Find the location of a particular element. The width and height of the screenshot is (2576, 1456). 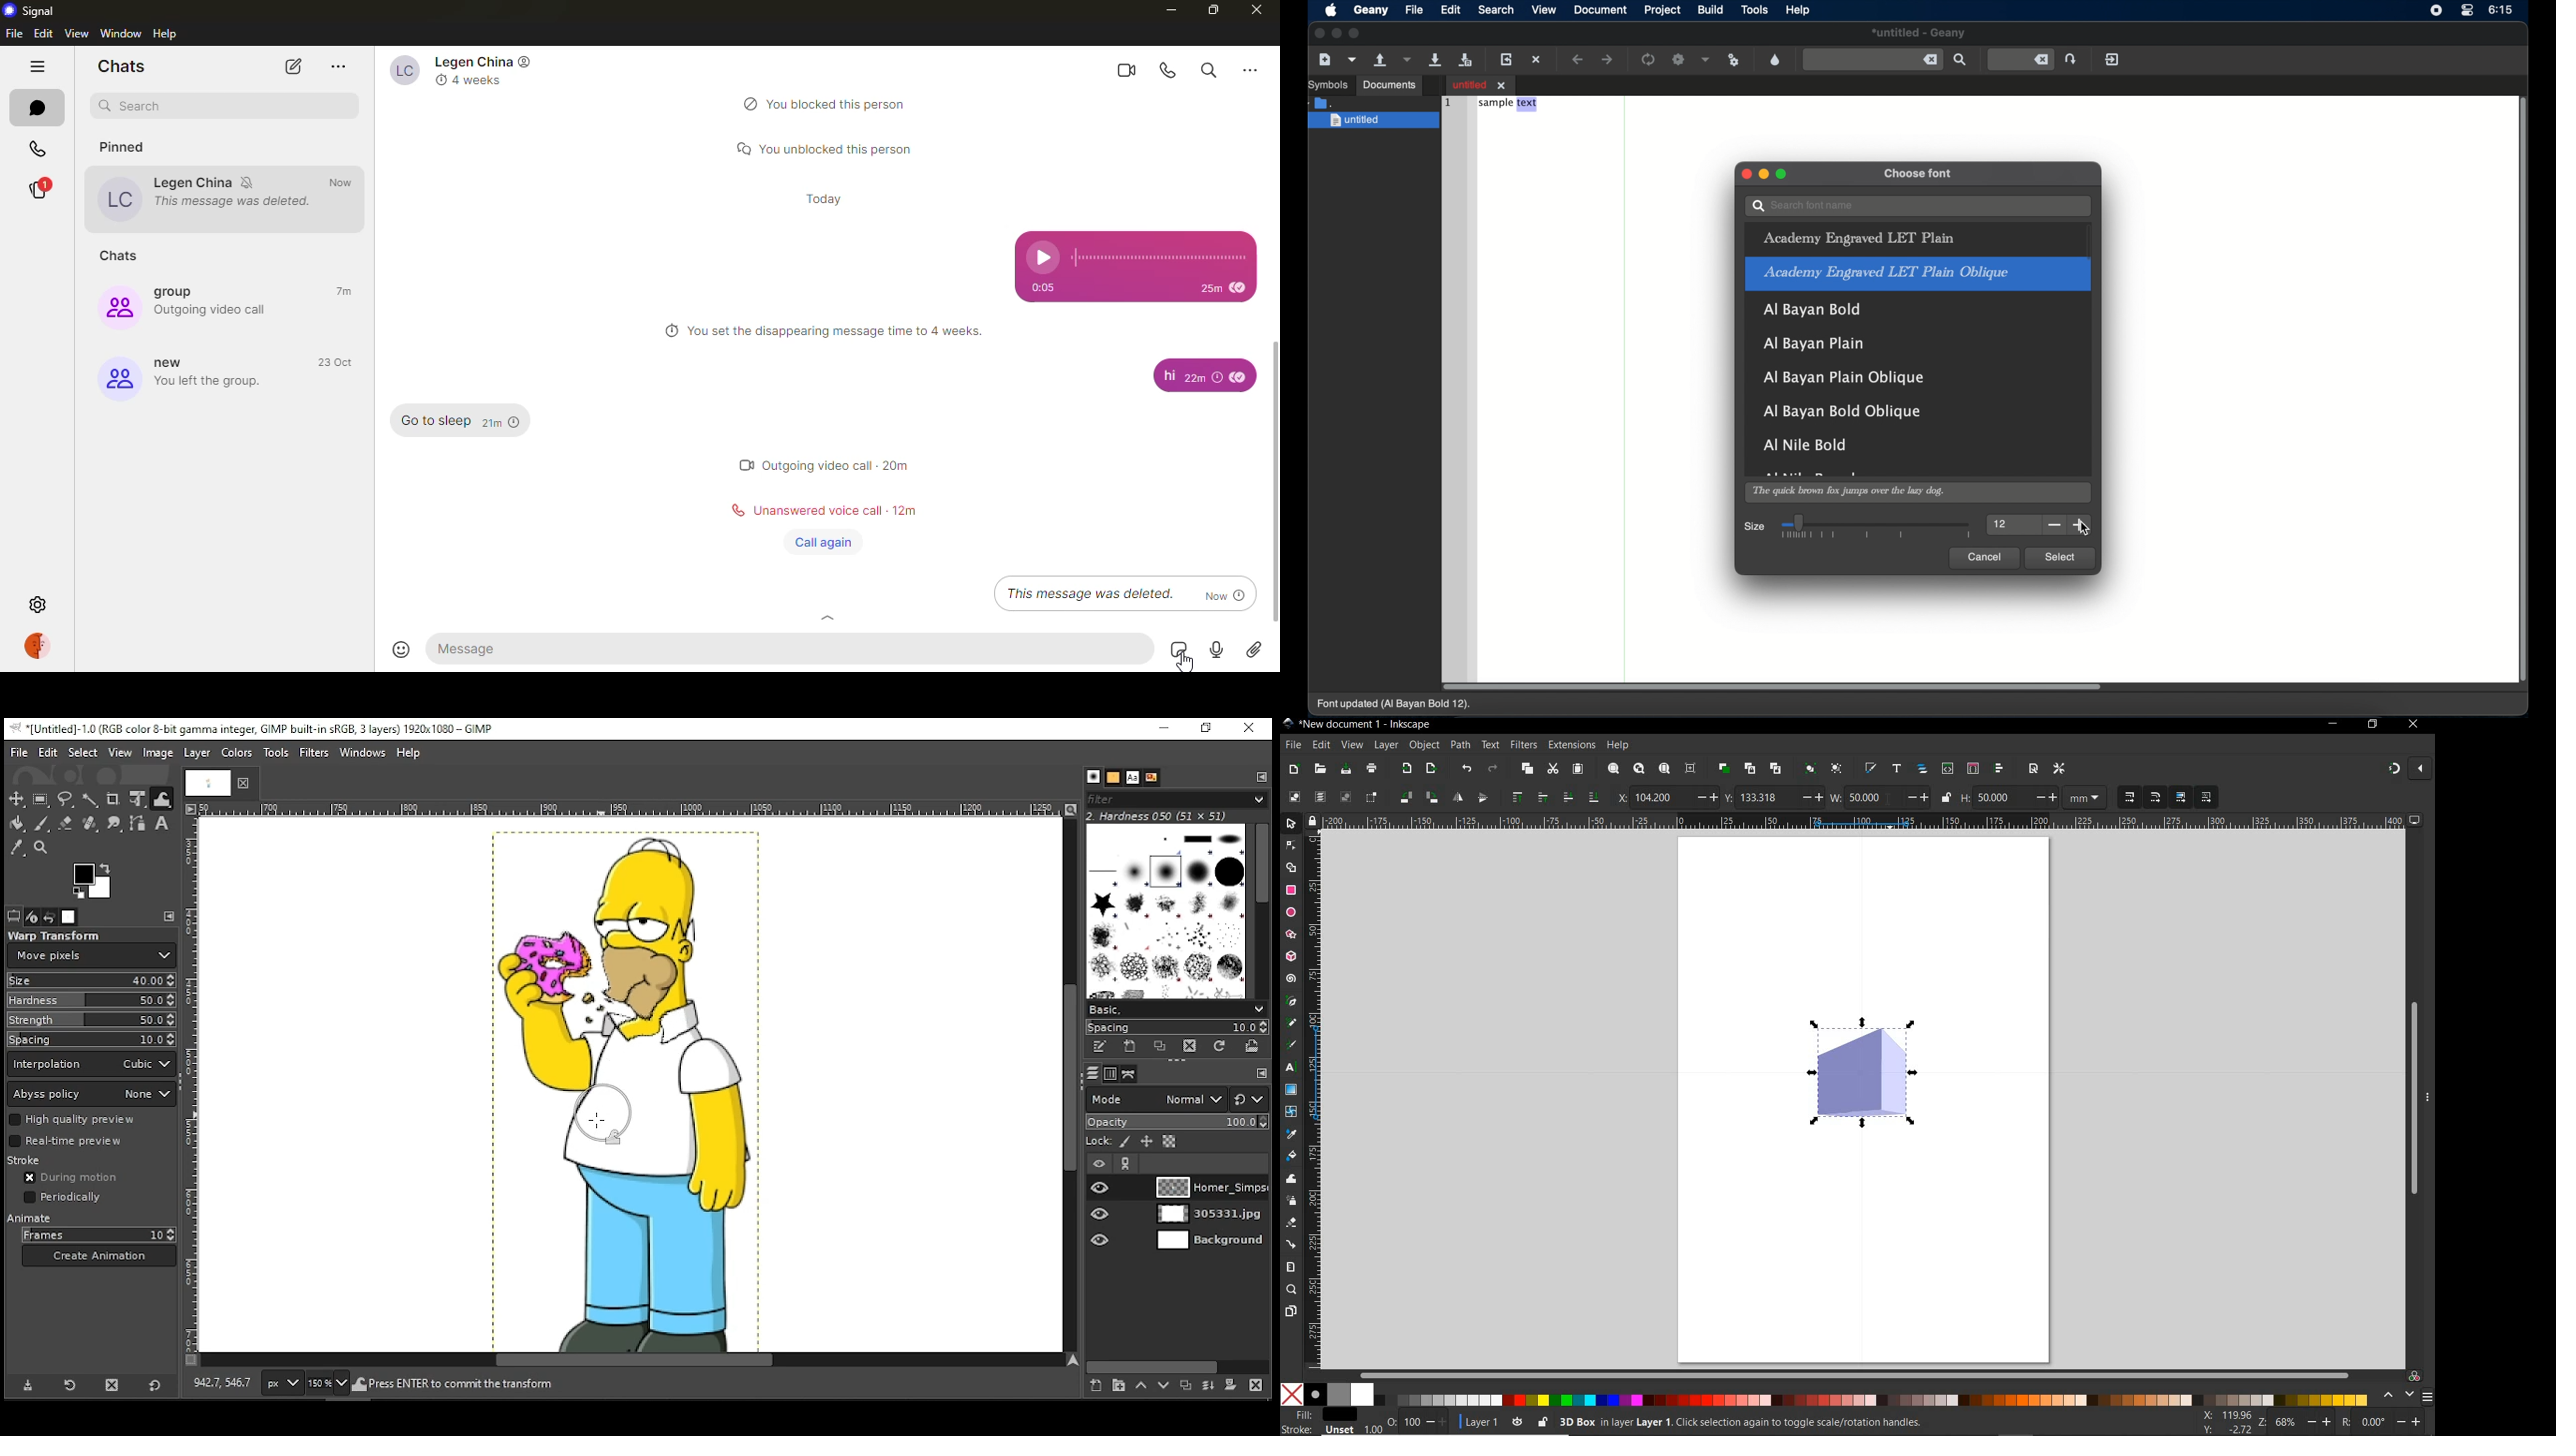

increase/decrease is located at coordinates (1917, 797).